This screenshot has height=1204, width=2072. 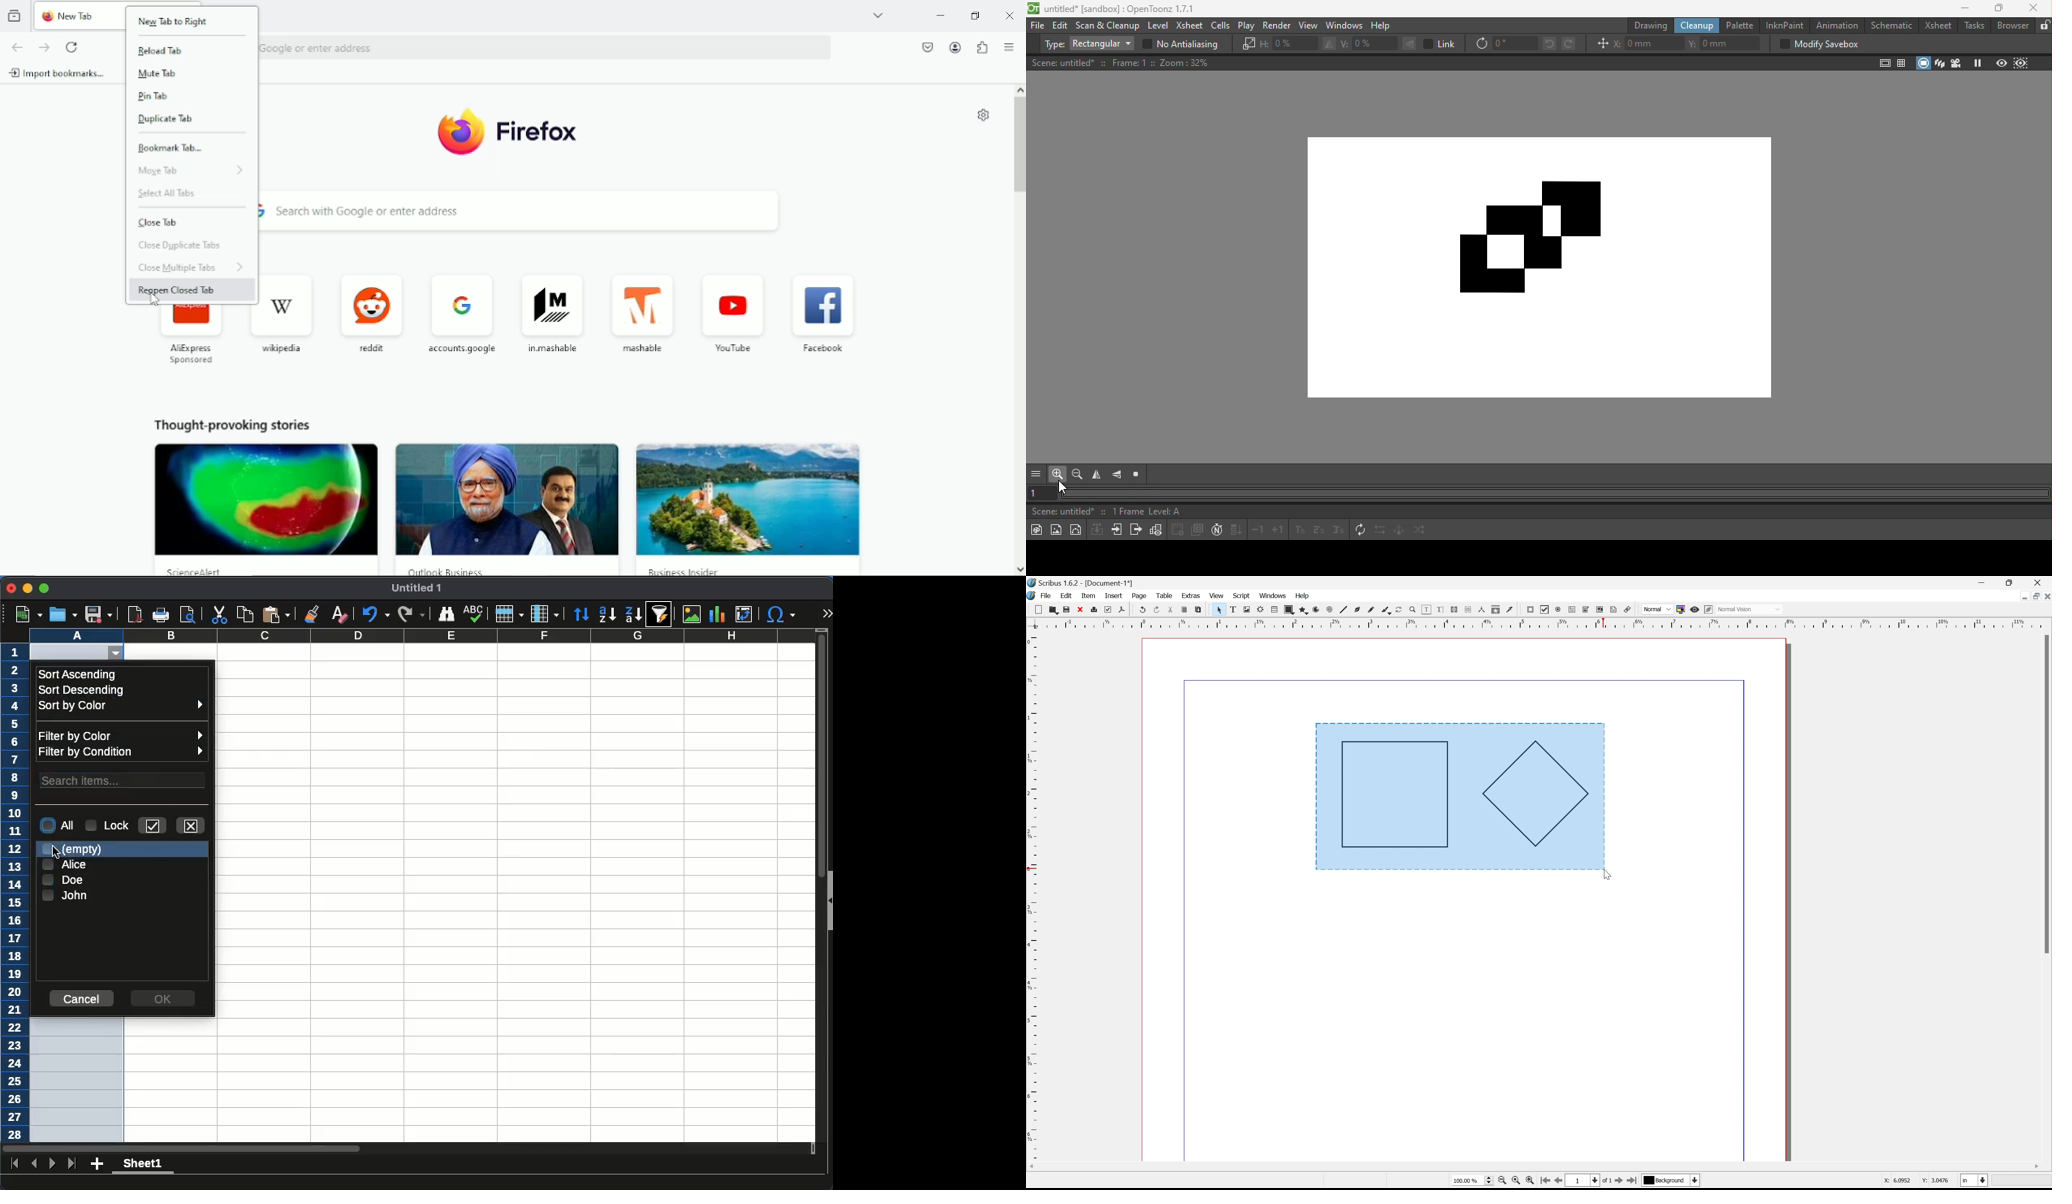 What do you see at coordinates (161, 615) in the screenshot?
I see `print` at bounding box center [161, 615].